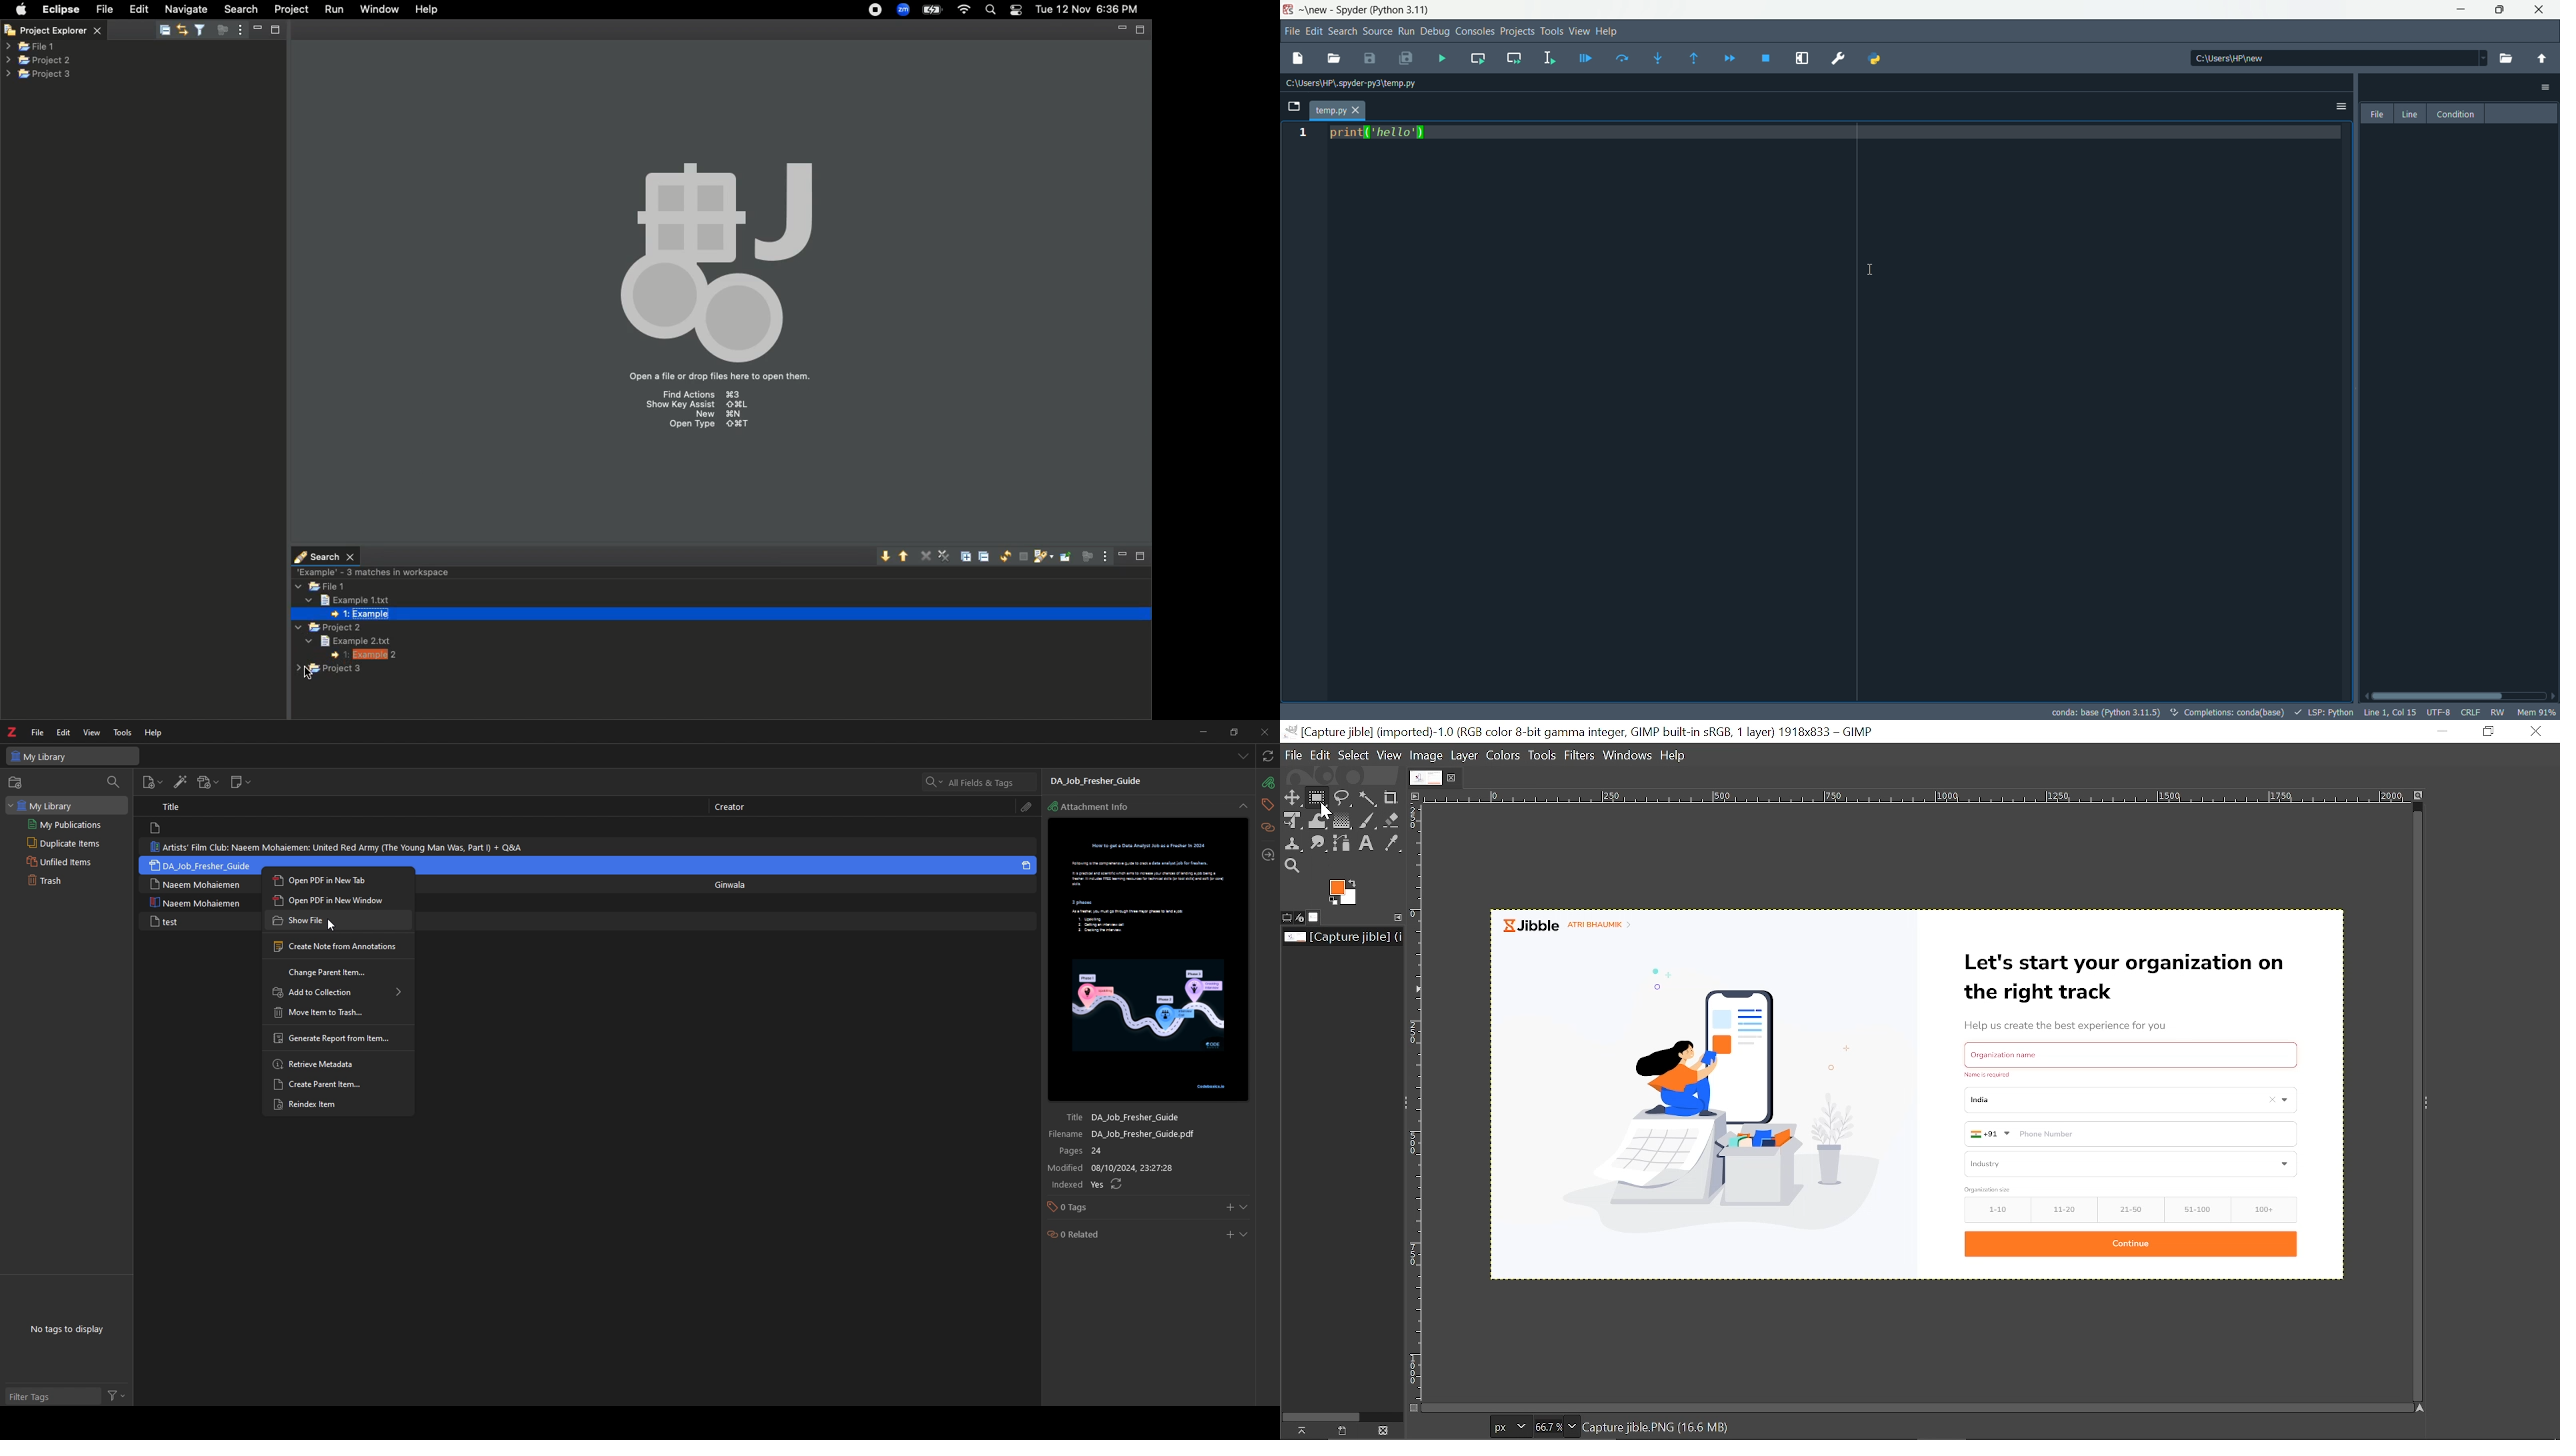 The image size is (2576, 1456). I want to click on run current cell, so click(1477, 57).